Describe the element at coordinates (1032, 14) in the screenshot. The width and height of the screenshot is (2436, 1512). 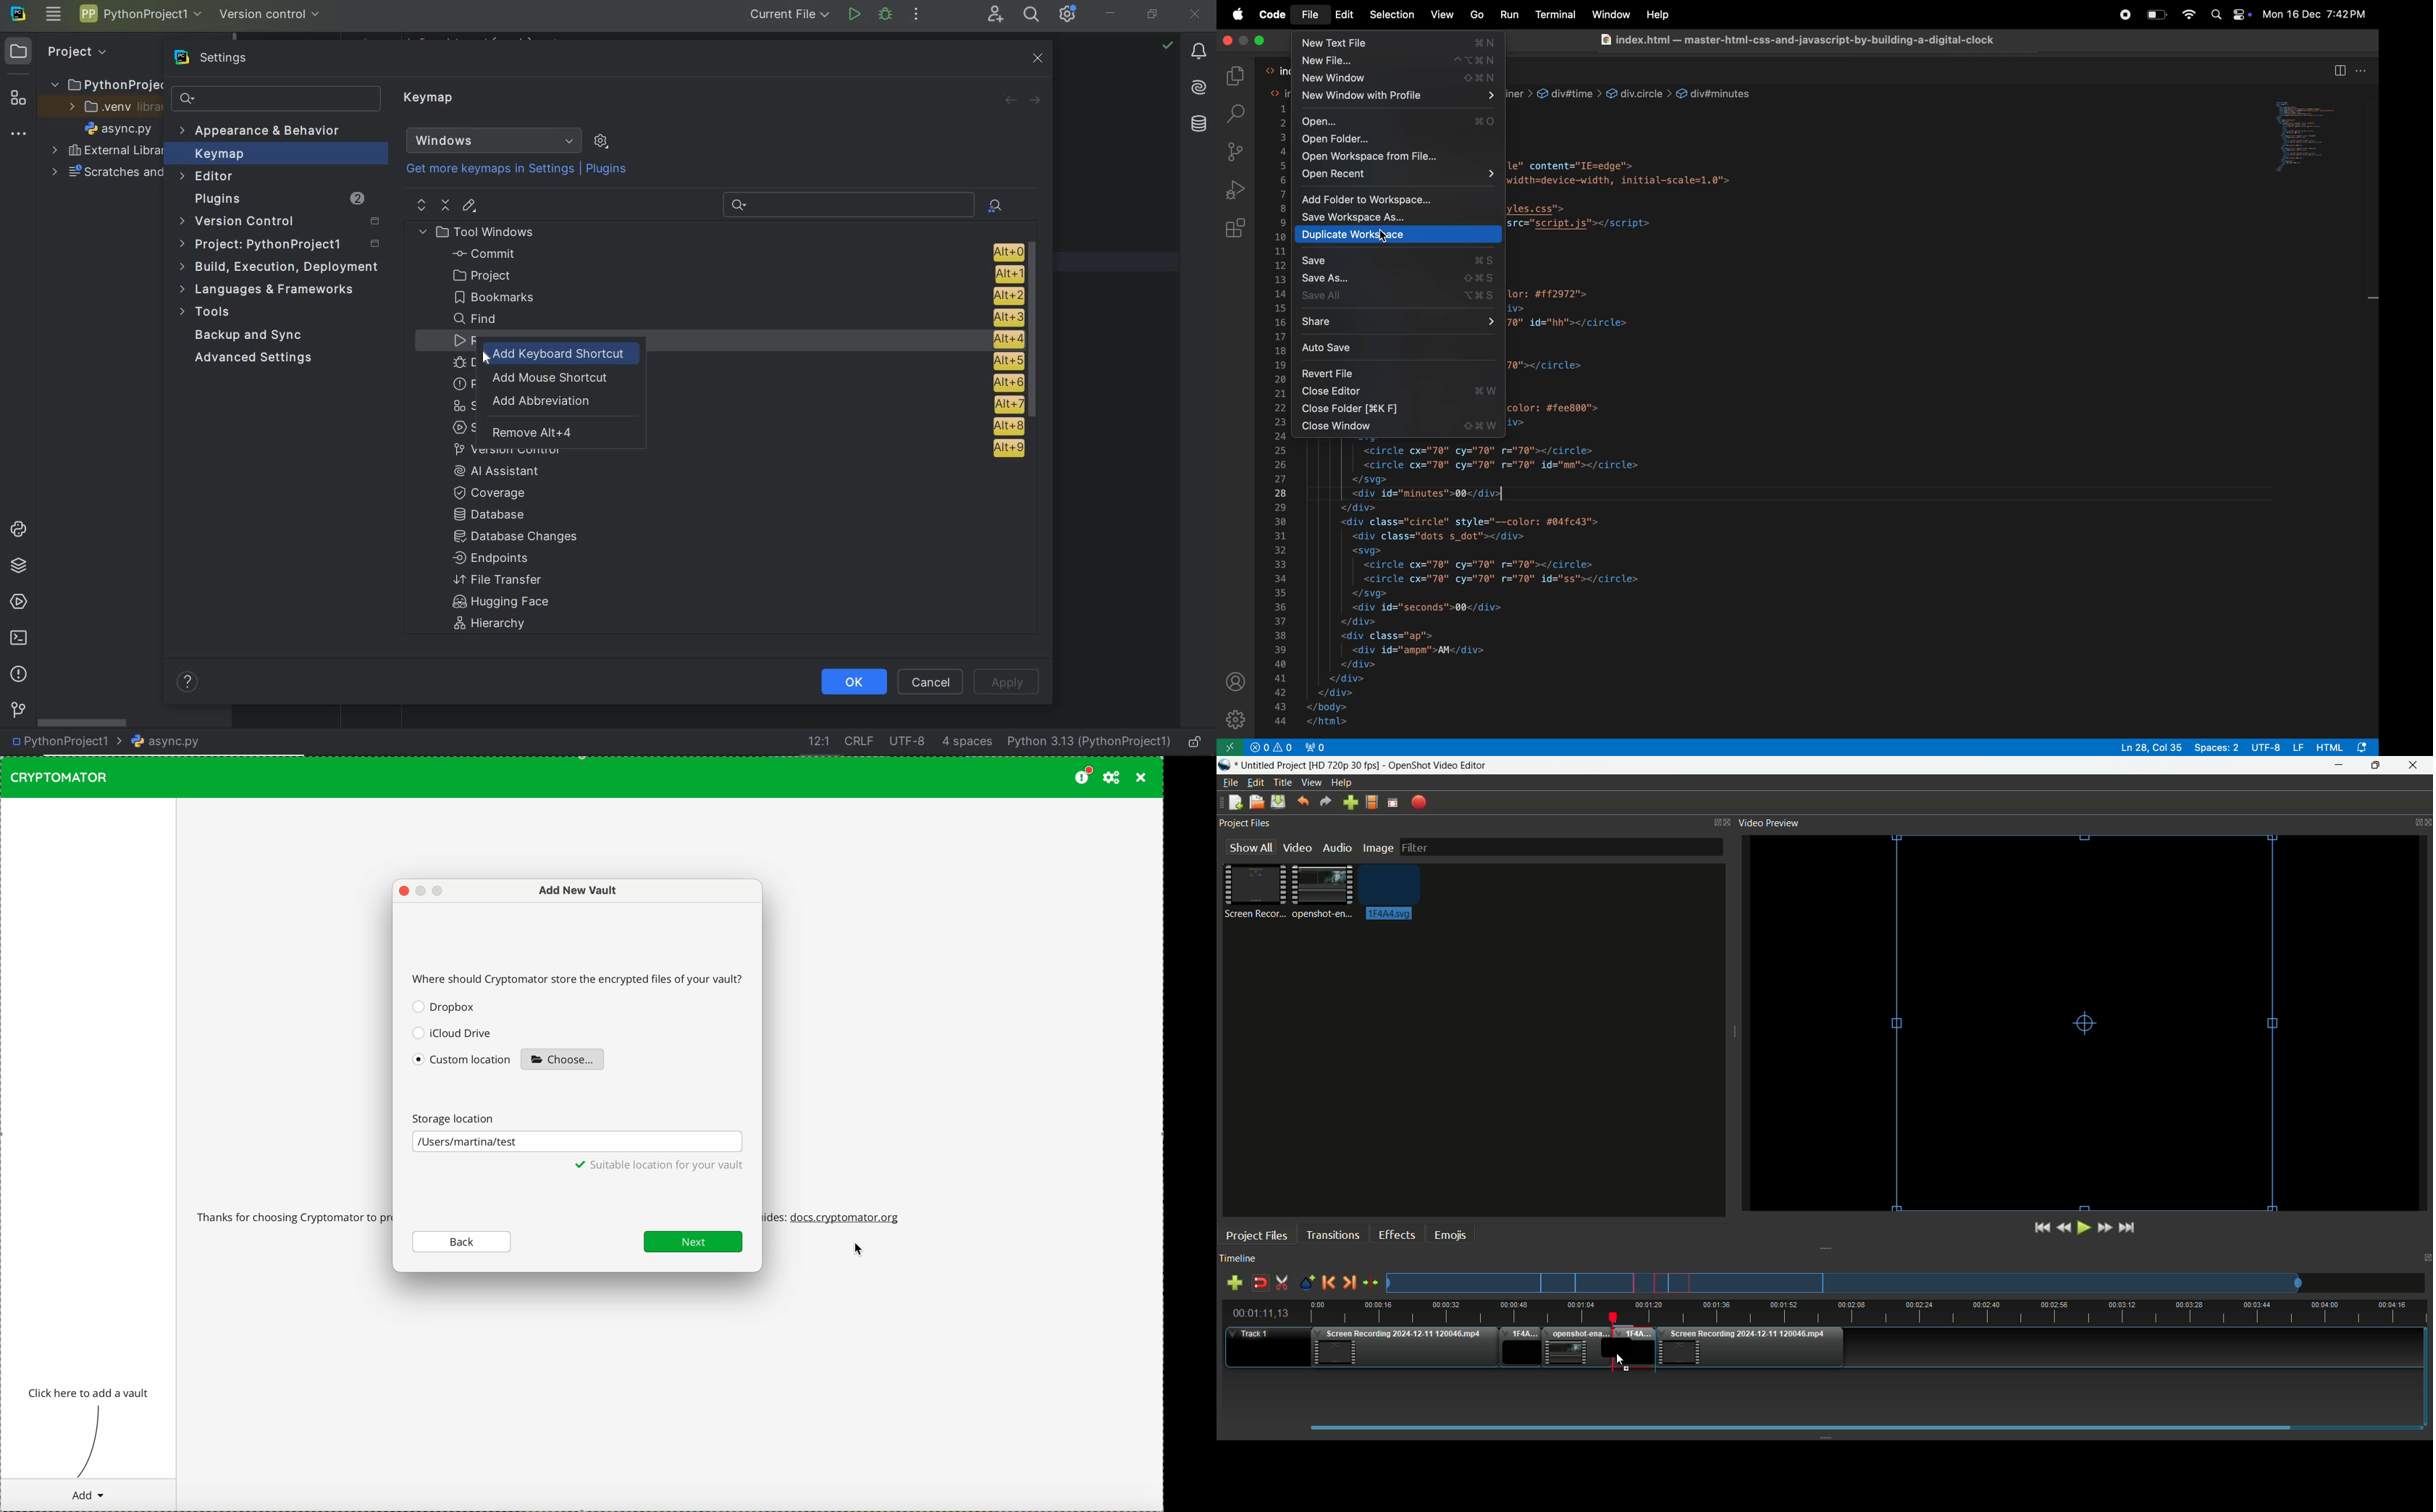
I see `search everywhere` at that location.